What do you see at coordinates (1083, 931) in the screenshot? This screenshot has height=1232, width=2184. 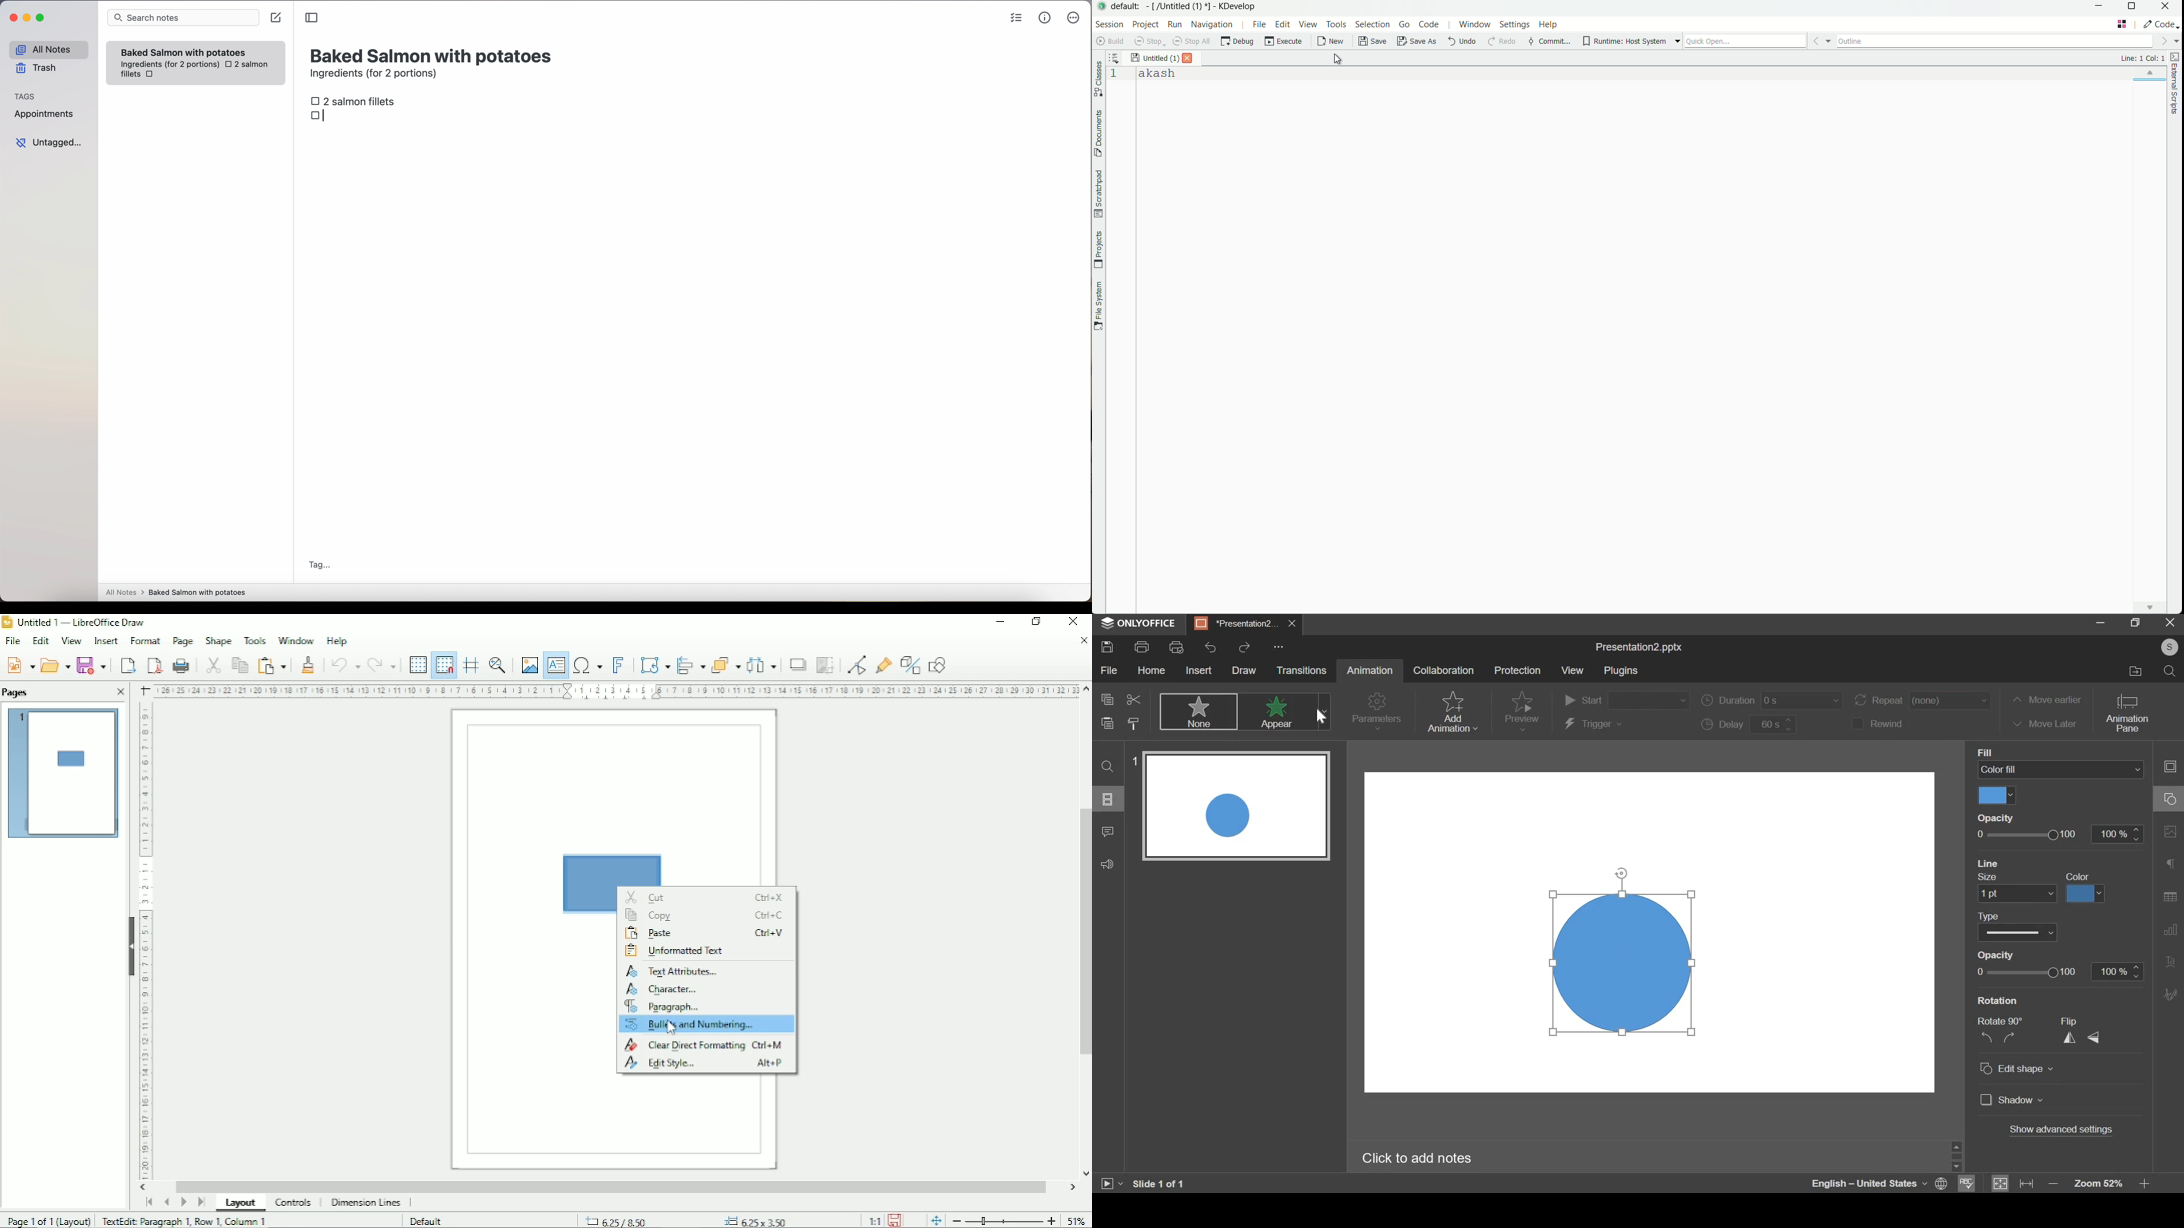 I see `Vertical scrollbar` at bounding box center [1083, 931].